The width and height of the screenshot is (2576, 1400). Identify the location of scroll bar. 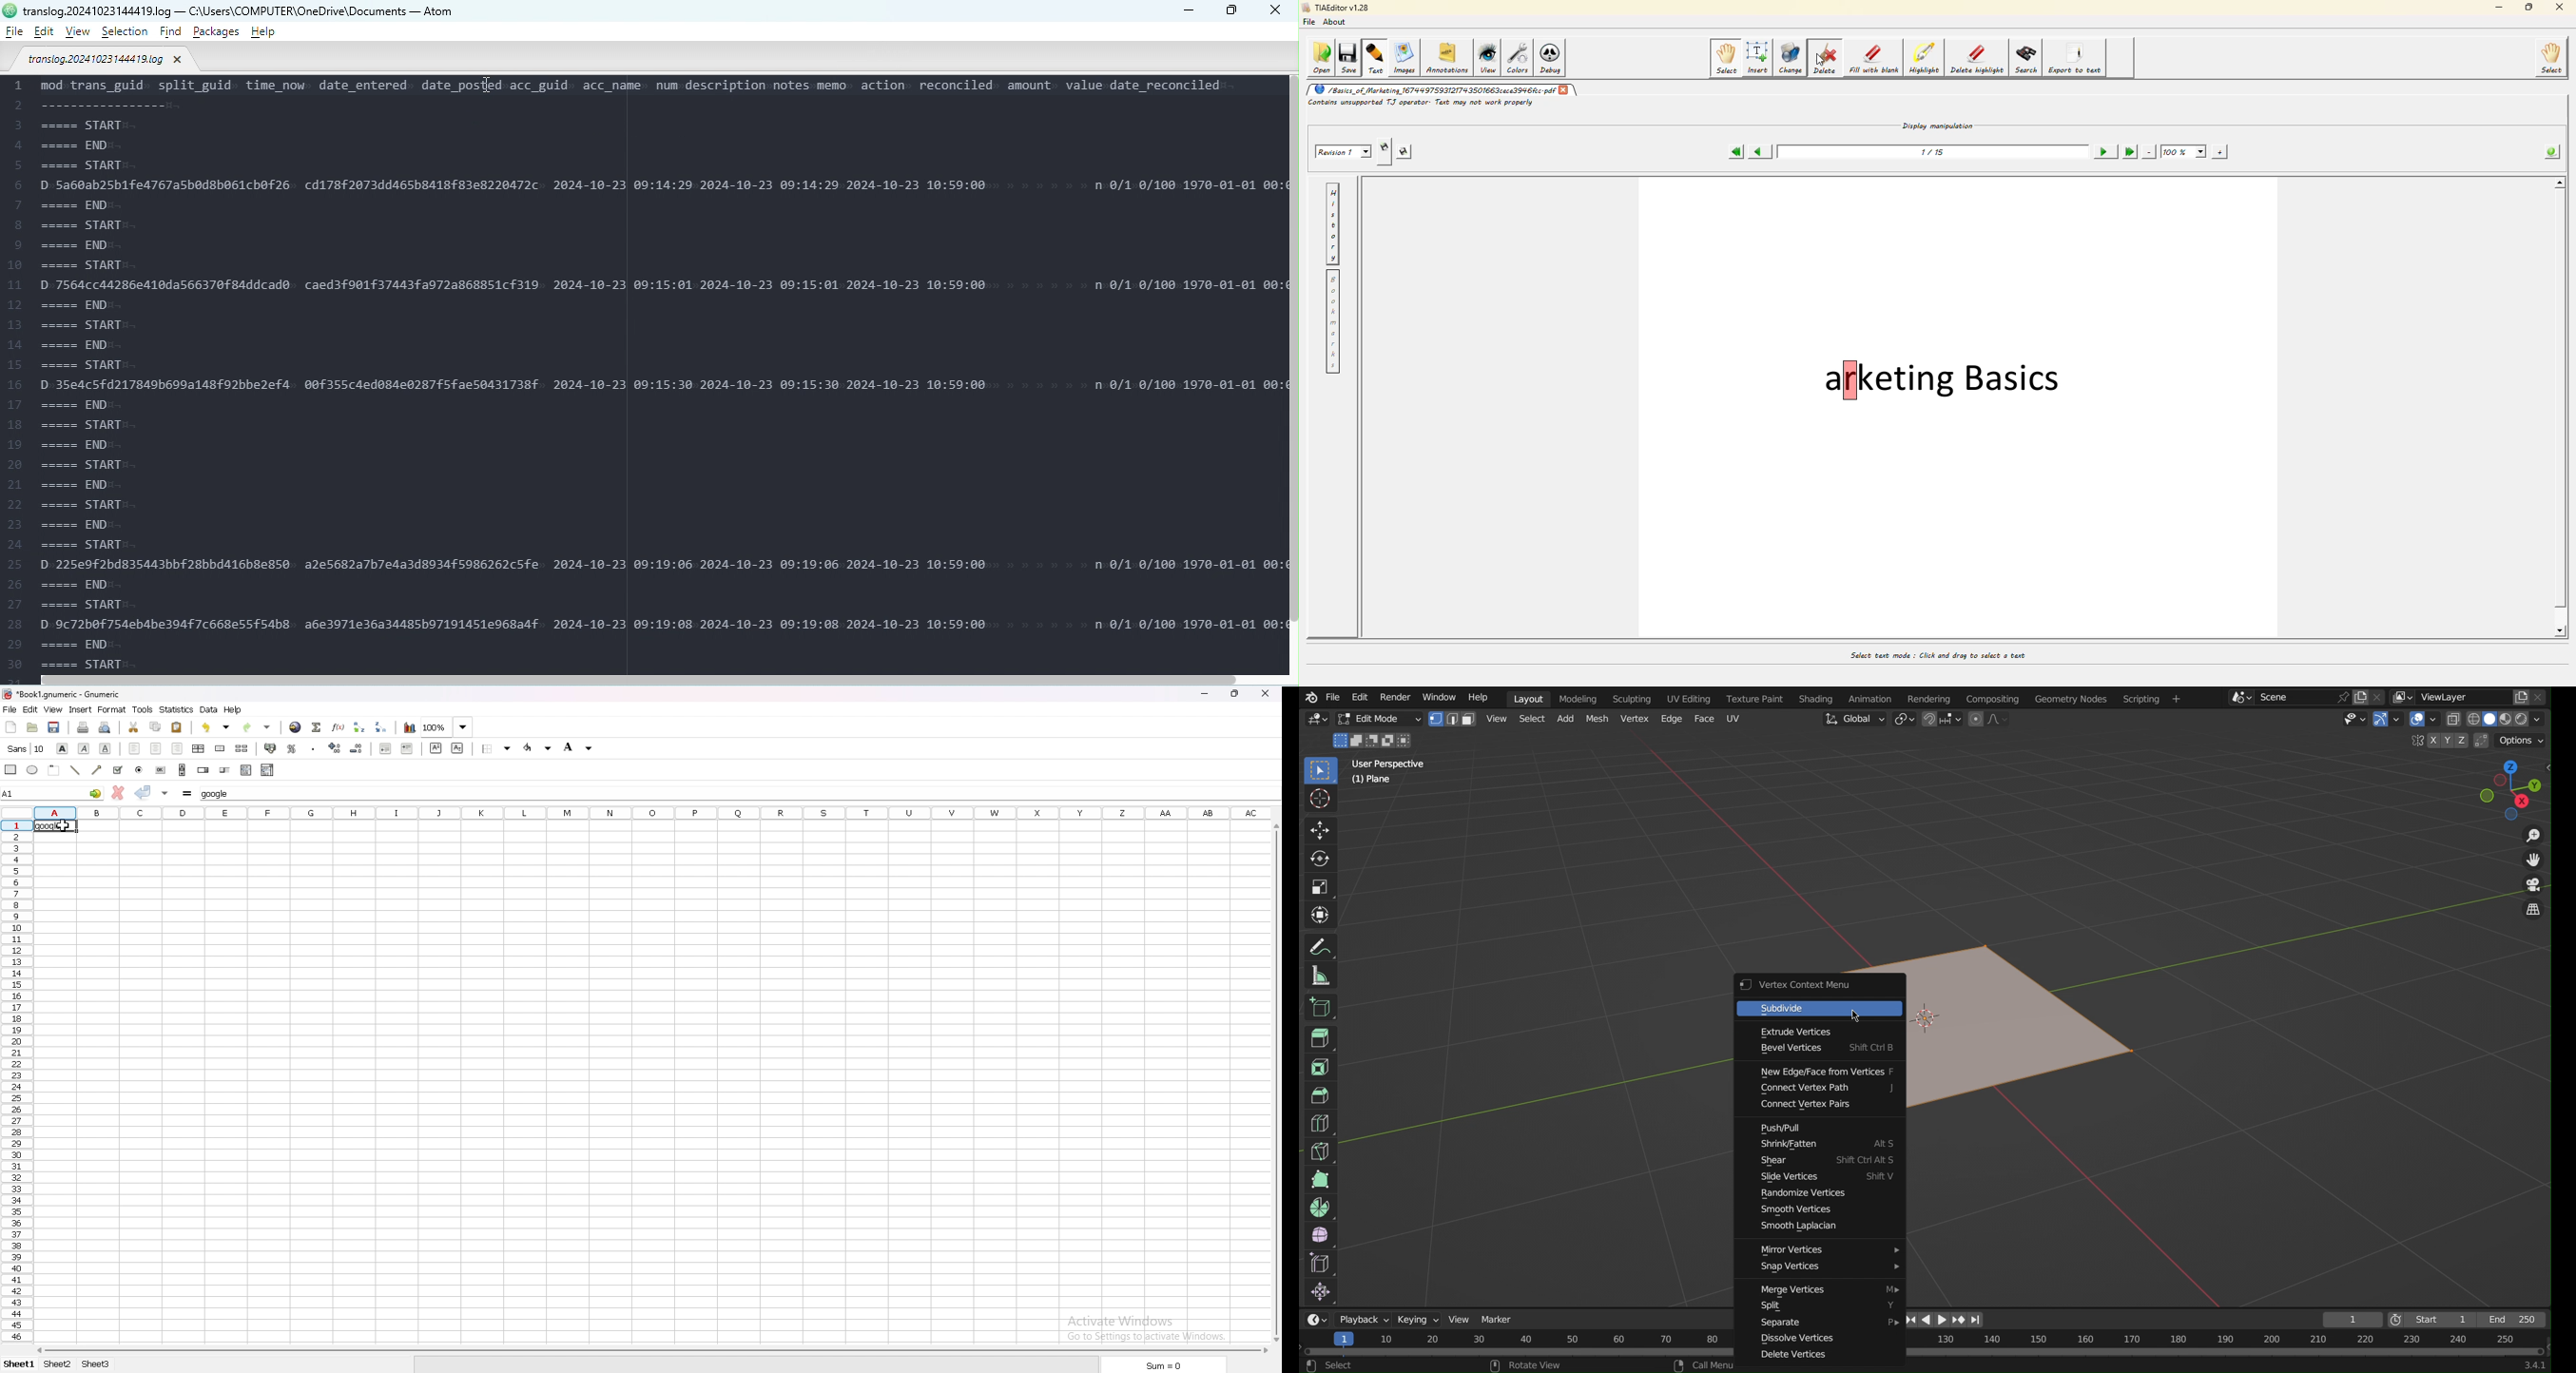
(651, 1350).